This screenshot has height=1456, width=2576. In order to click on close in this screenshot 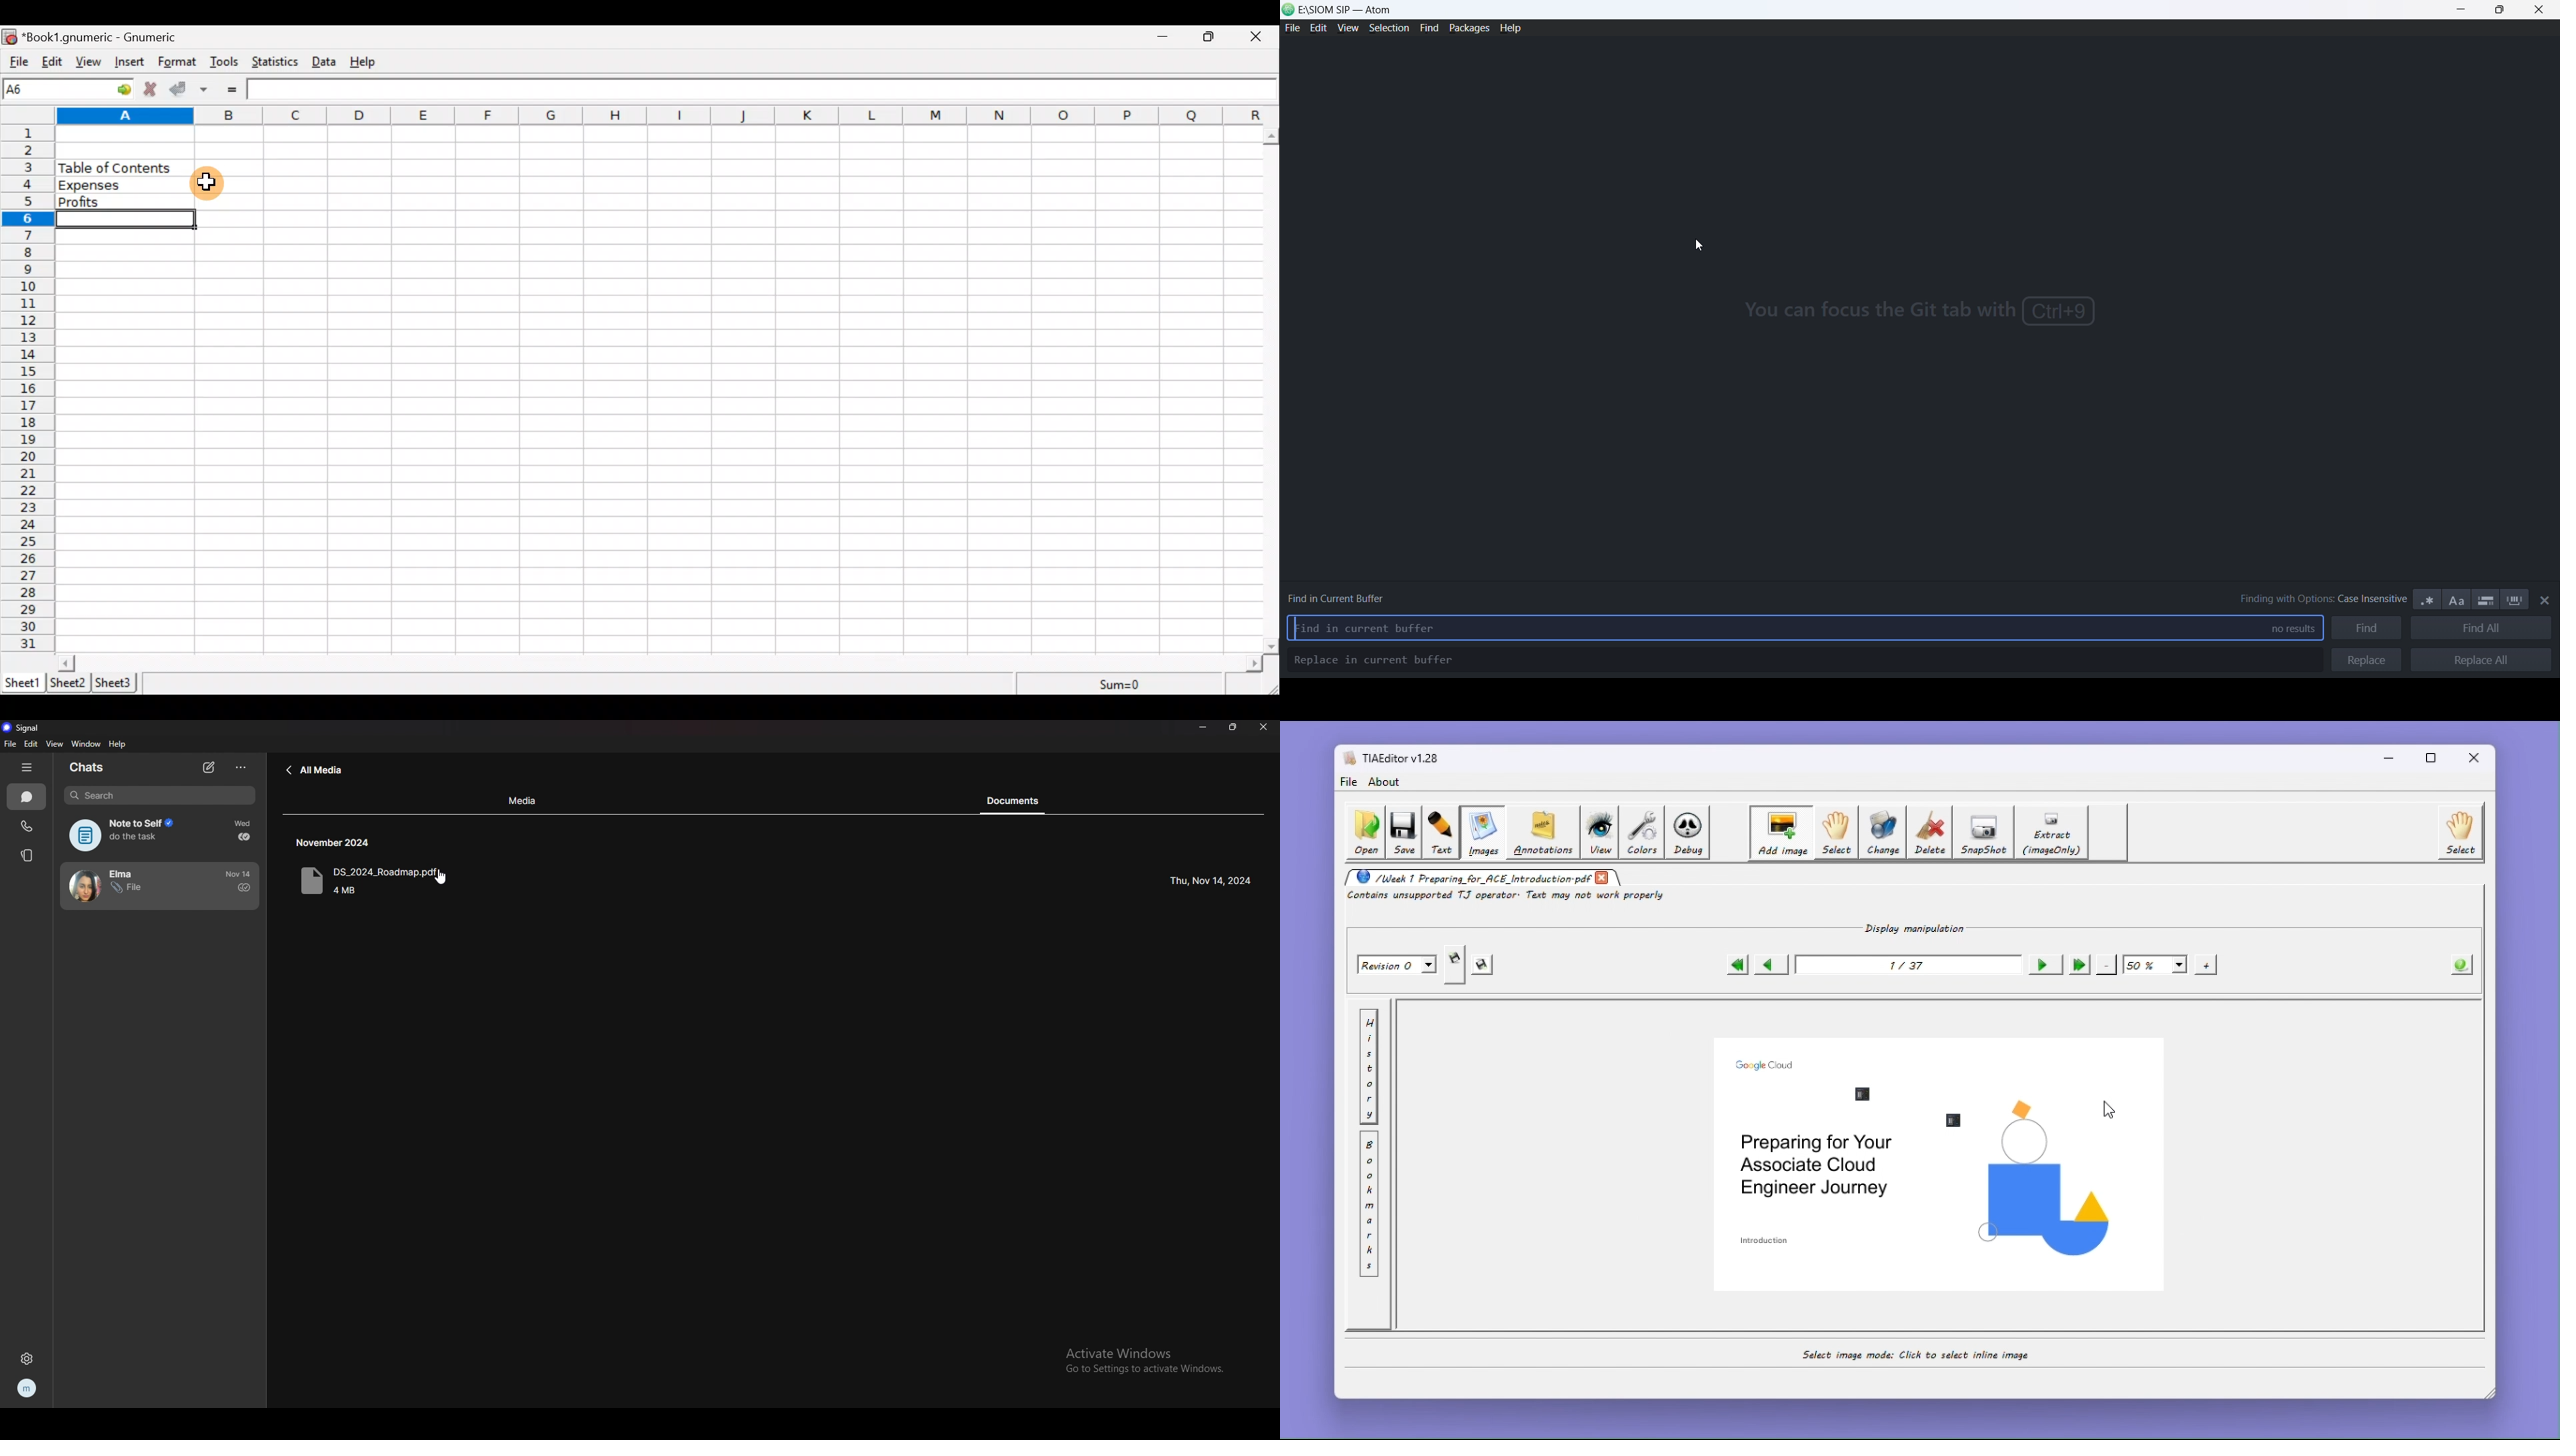, I will do `click(2539, 11)`.